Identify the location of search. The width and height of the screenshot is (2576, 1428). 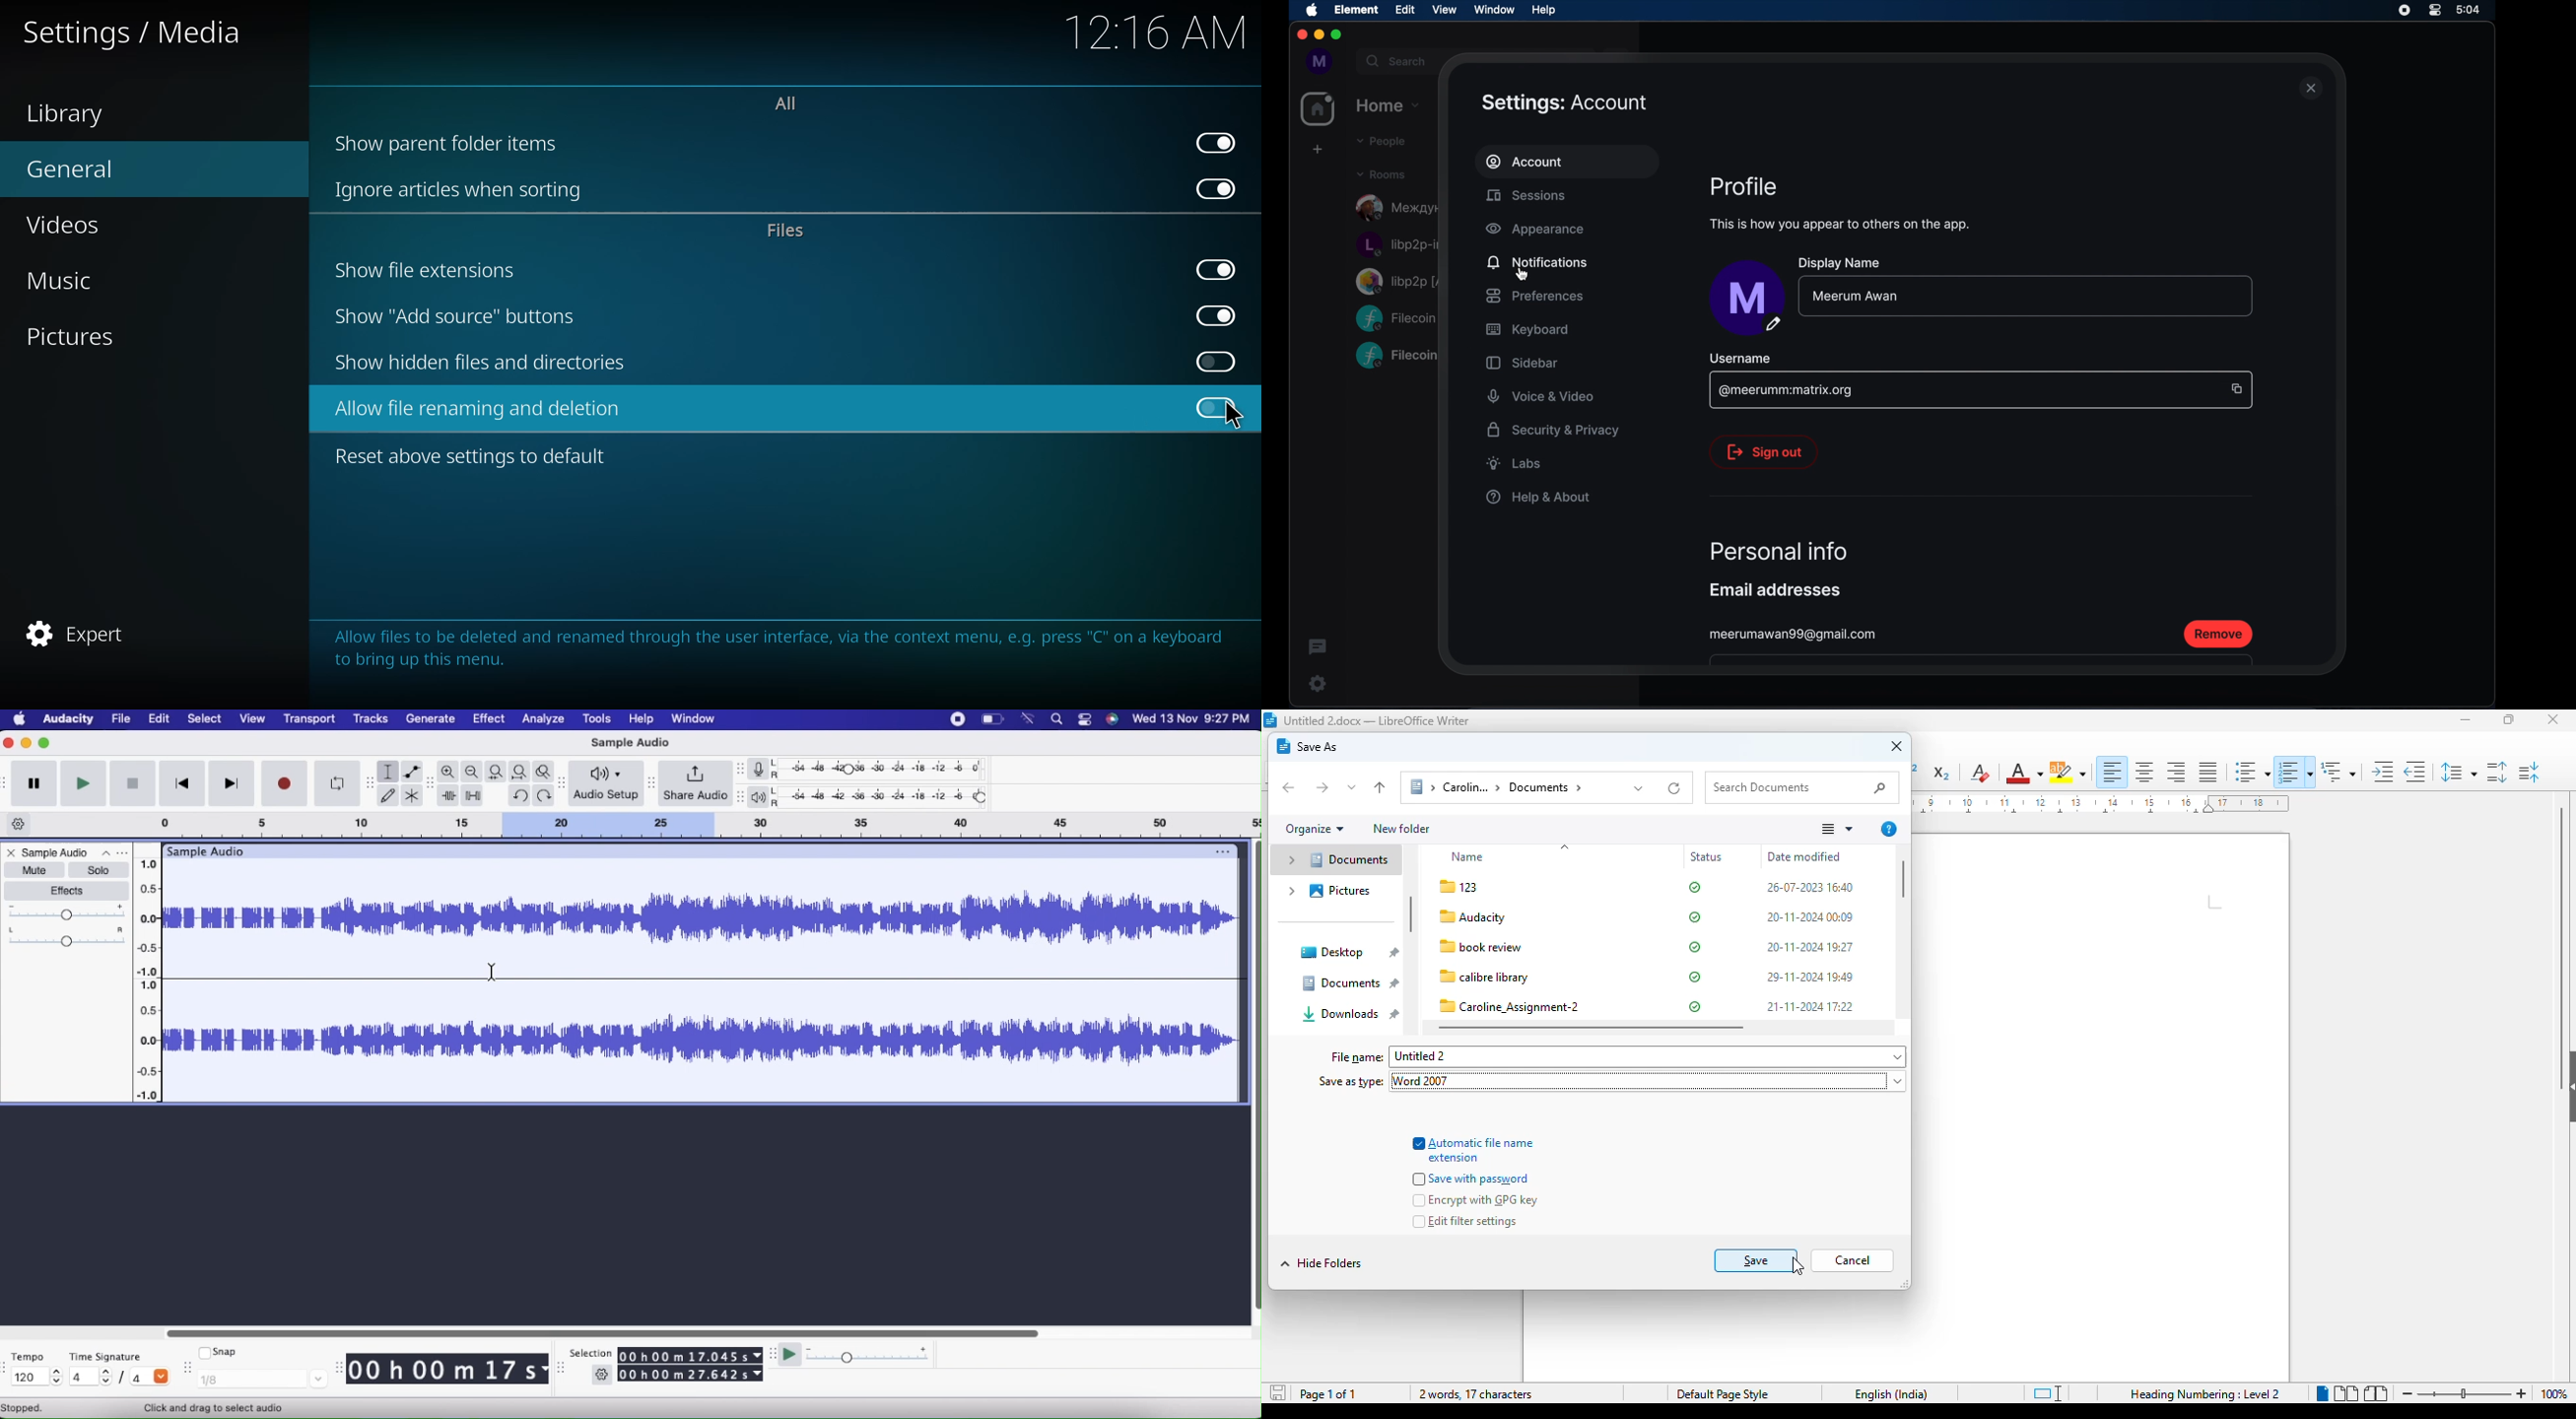
(1395, 59).